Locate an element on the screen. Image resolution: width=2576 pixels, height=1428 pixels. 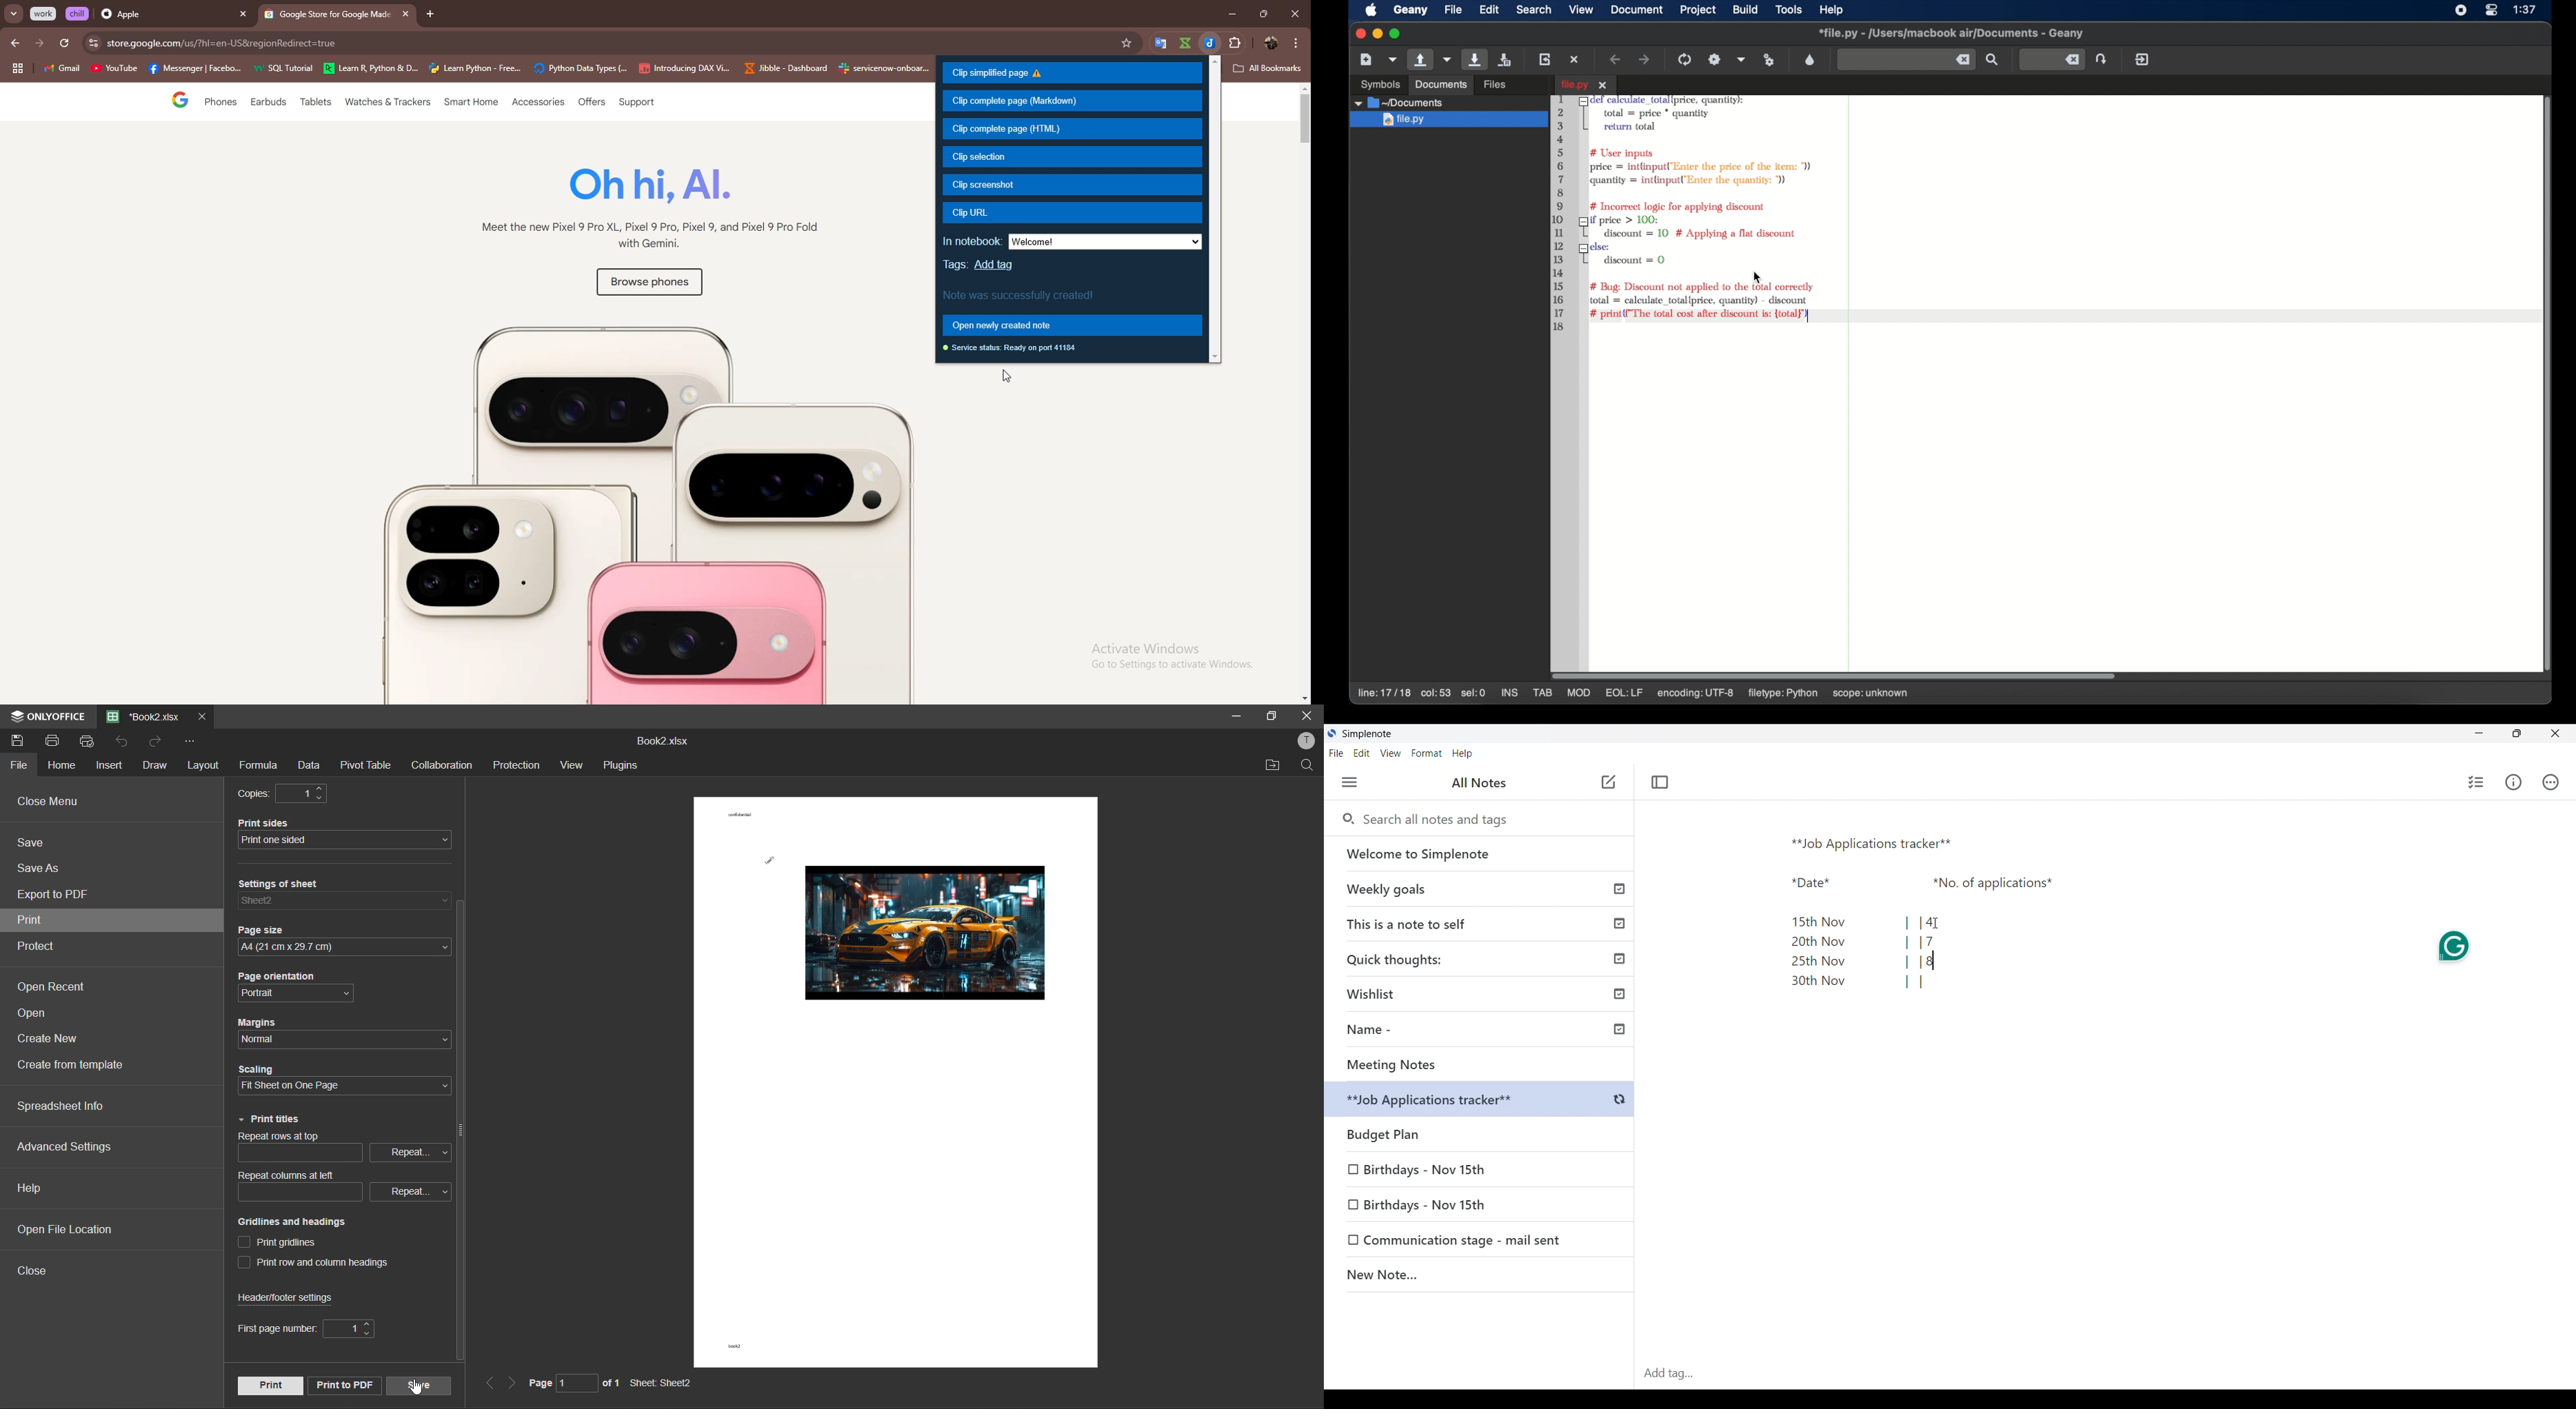
minimize is located at coordinates (1234, 716).